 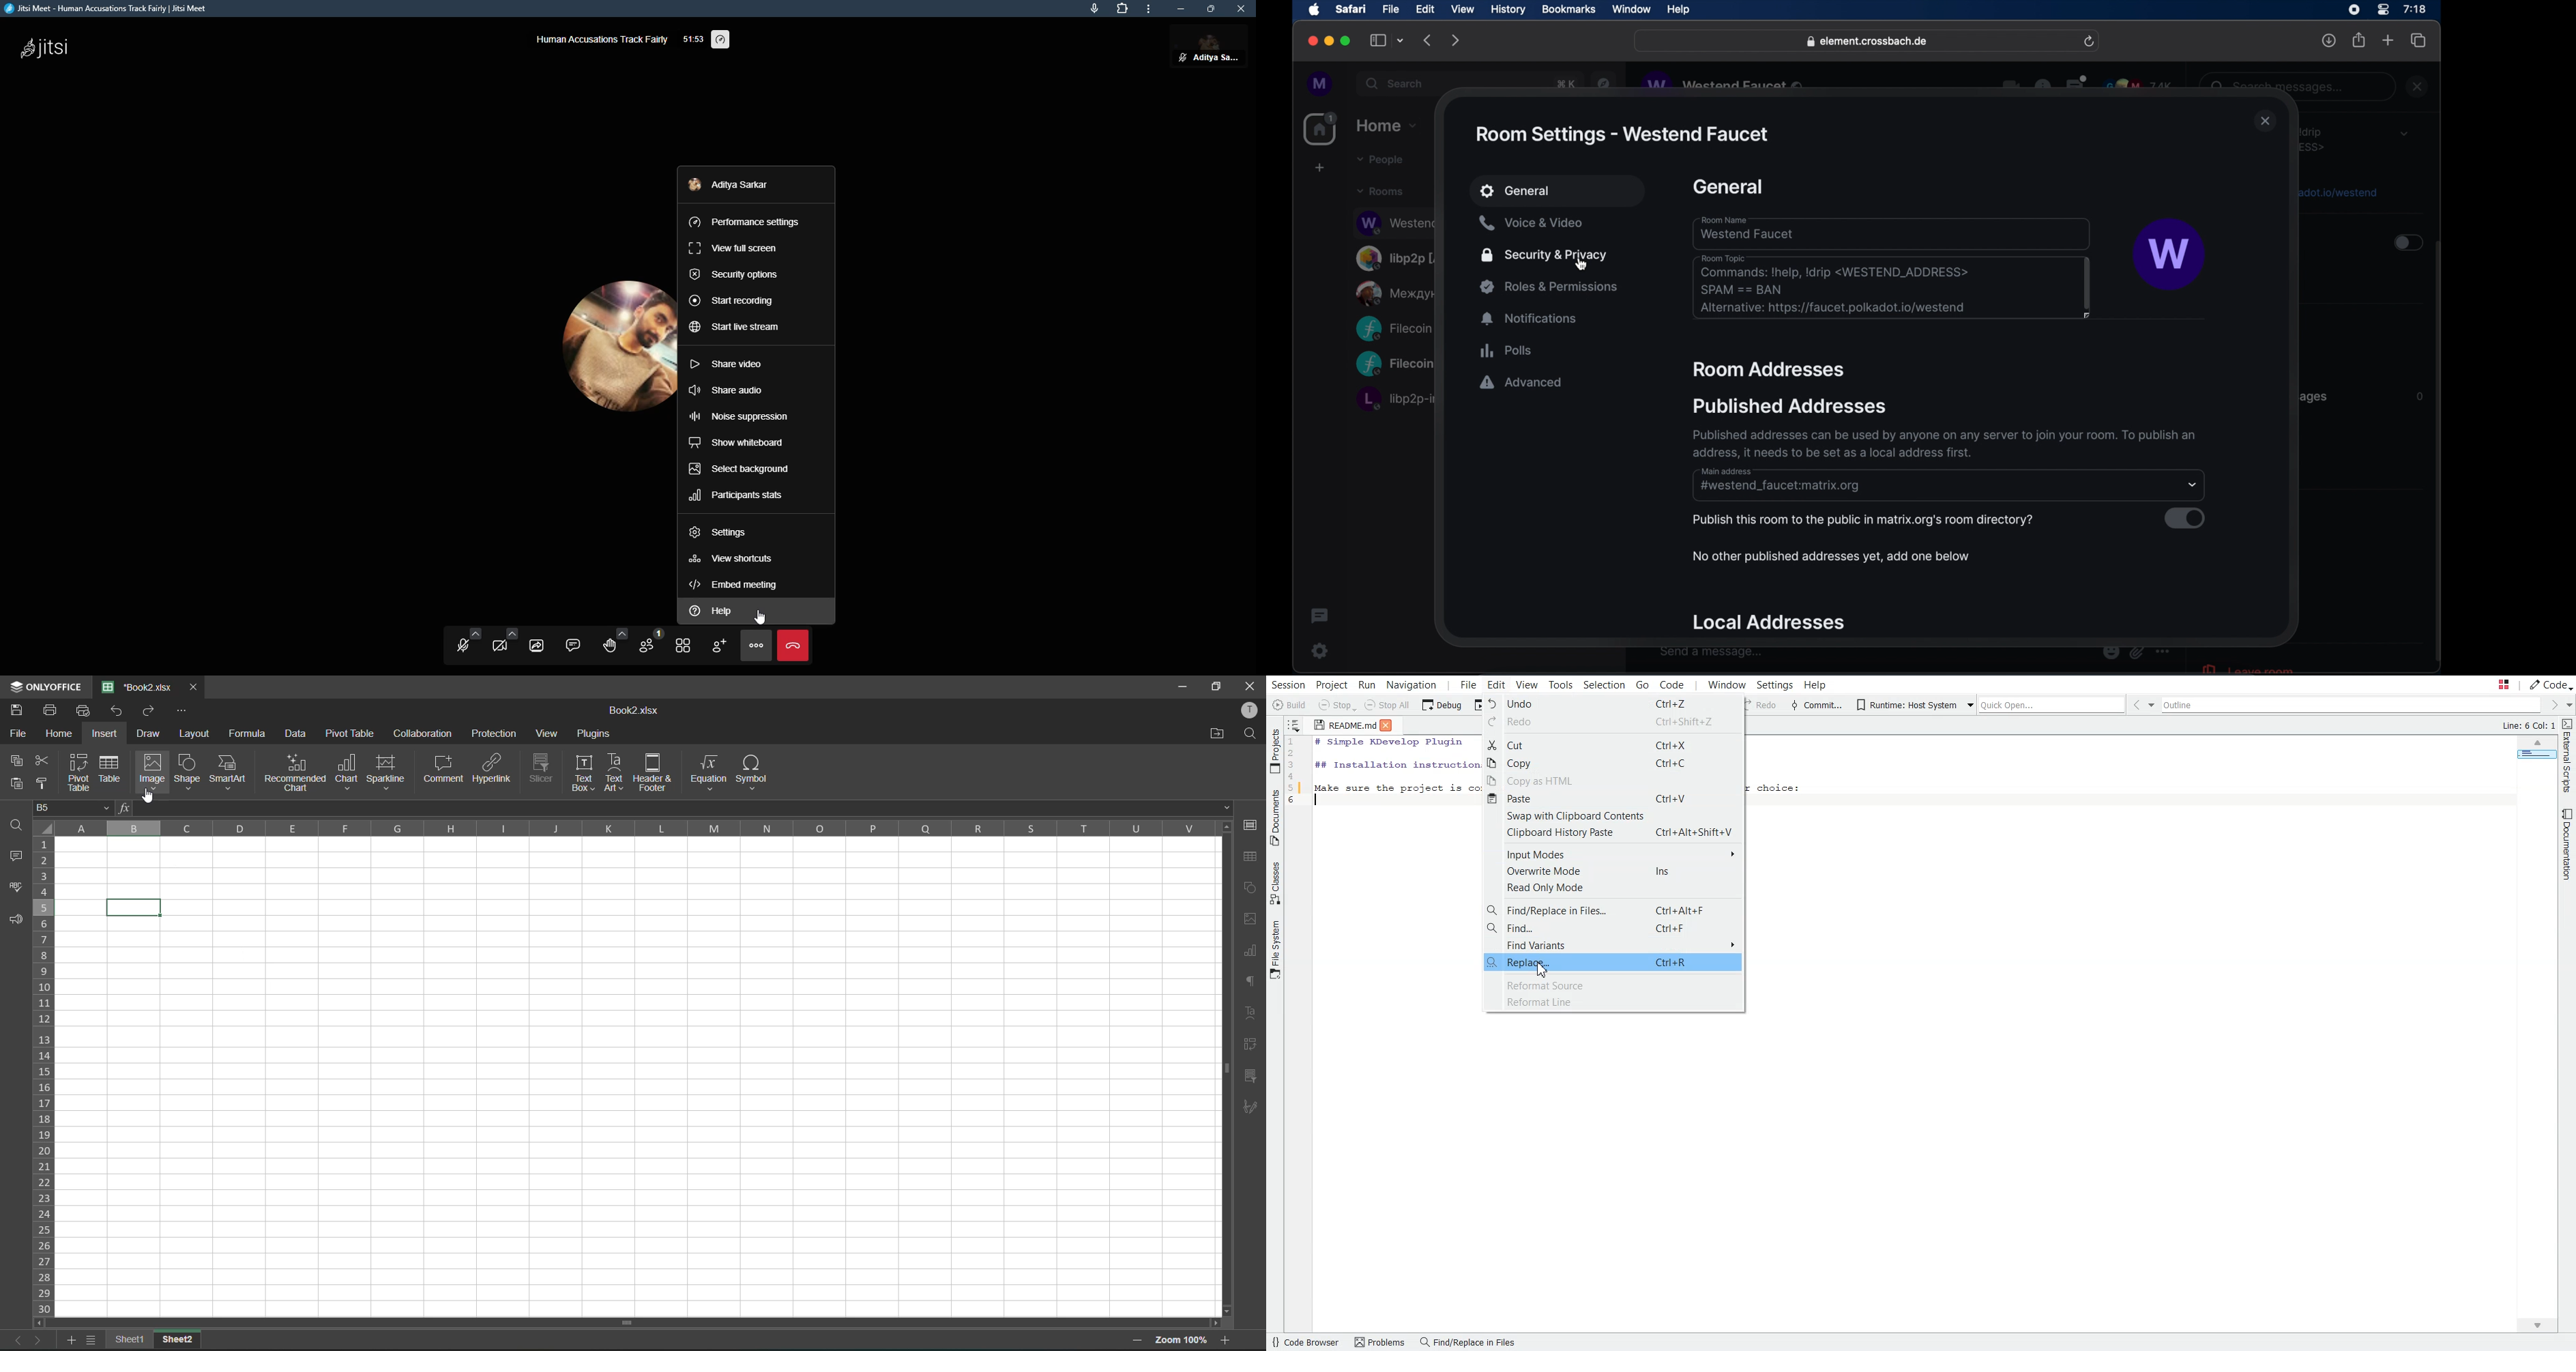 I want to click on symbol, so click(x=751, y=772).